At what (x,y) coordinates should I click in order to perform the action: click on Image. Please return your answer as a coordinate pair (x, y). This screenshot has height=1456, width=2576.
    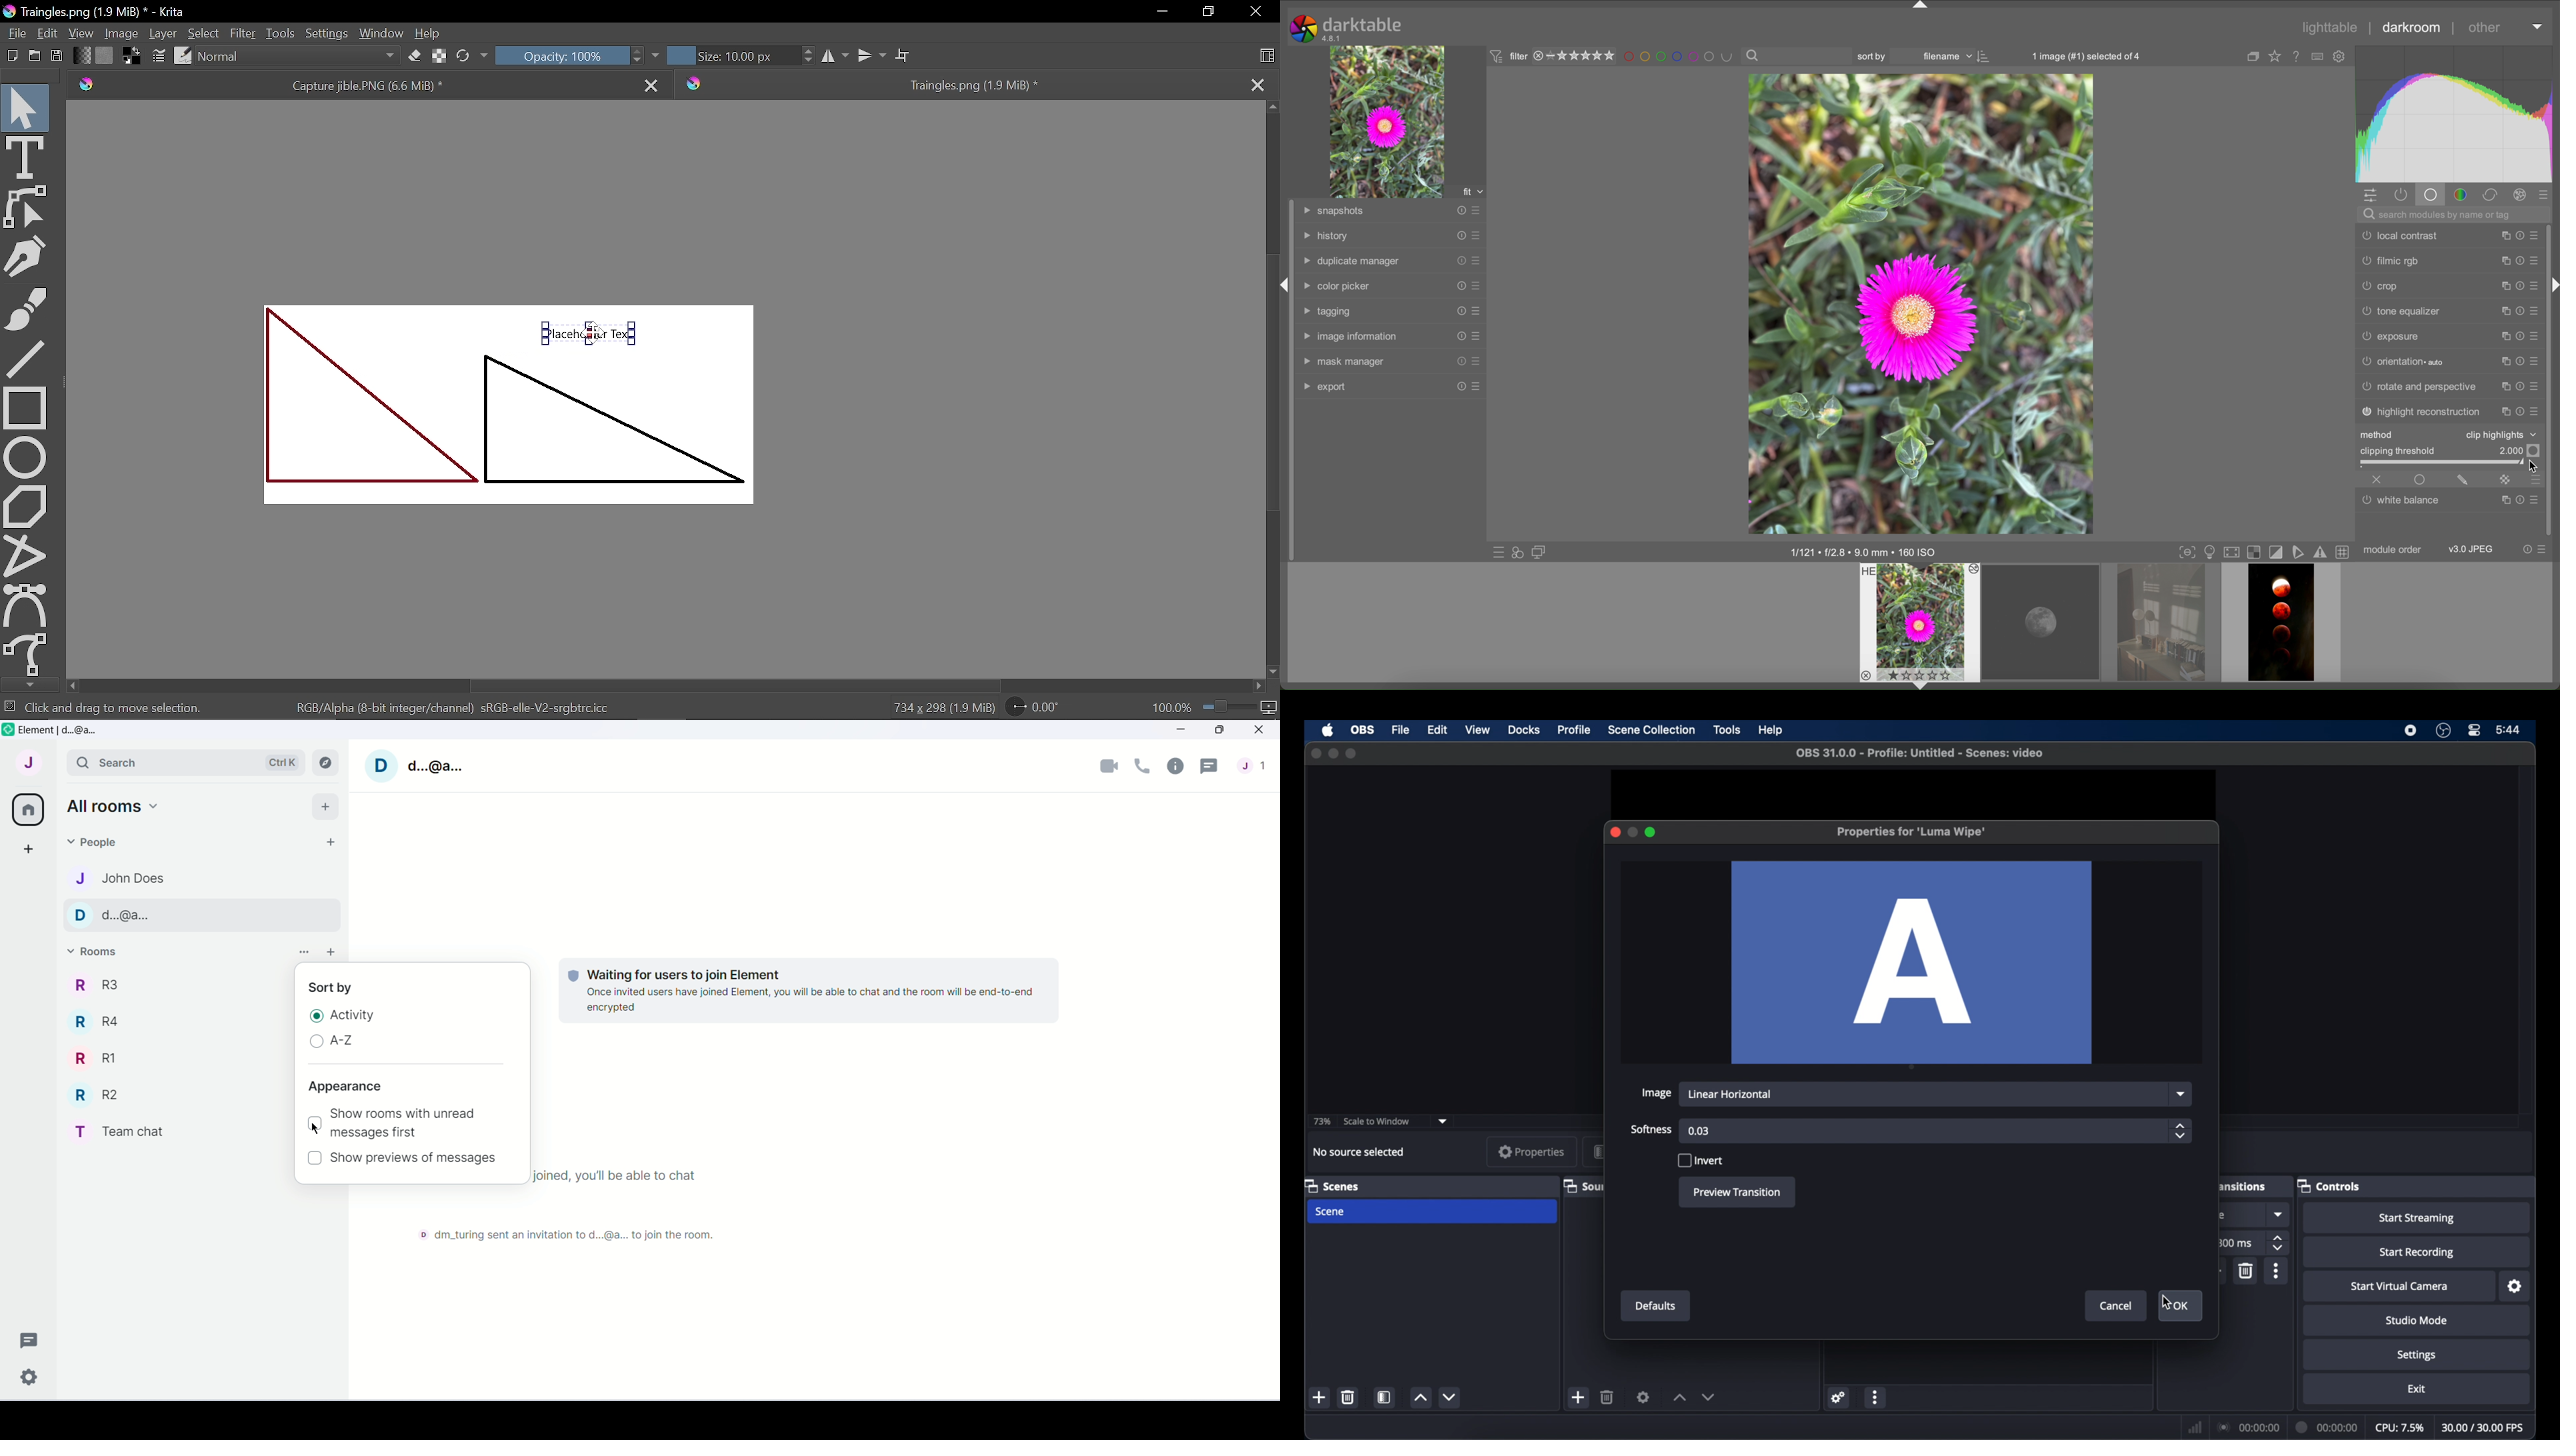
    Looking at the image, I should click on (123, 33).